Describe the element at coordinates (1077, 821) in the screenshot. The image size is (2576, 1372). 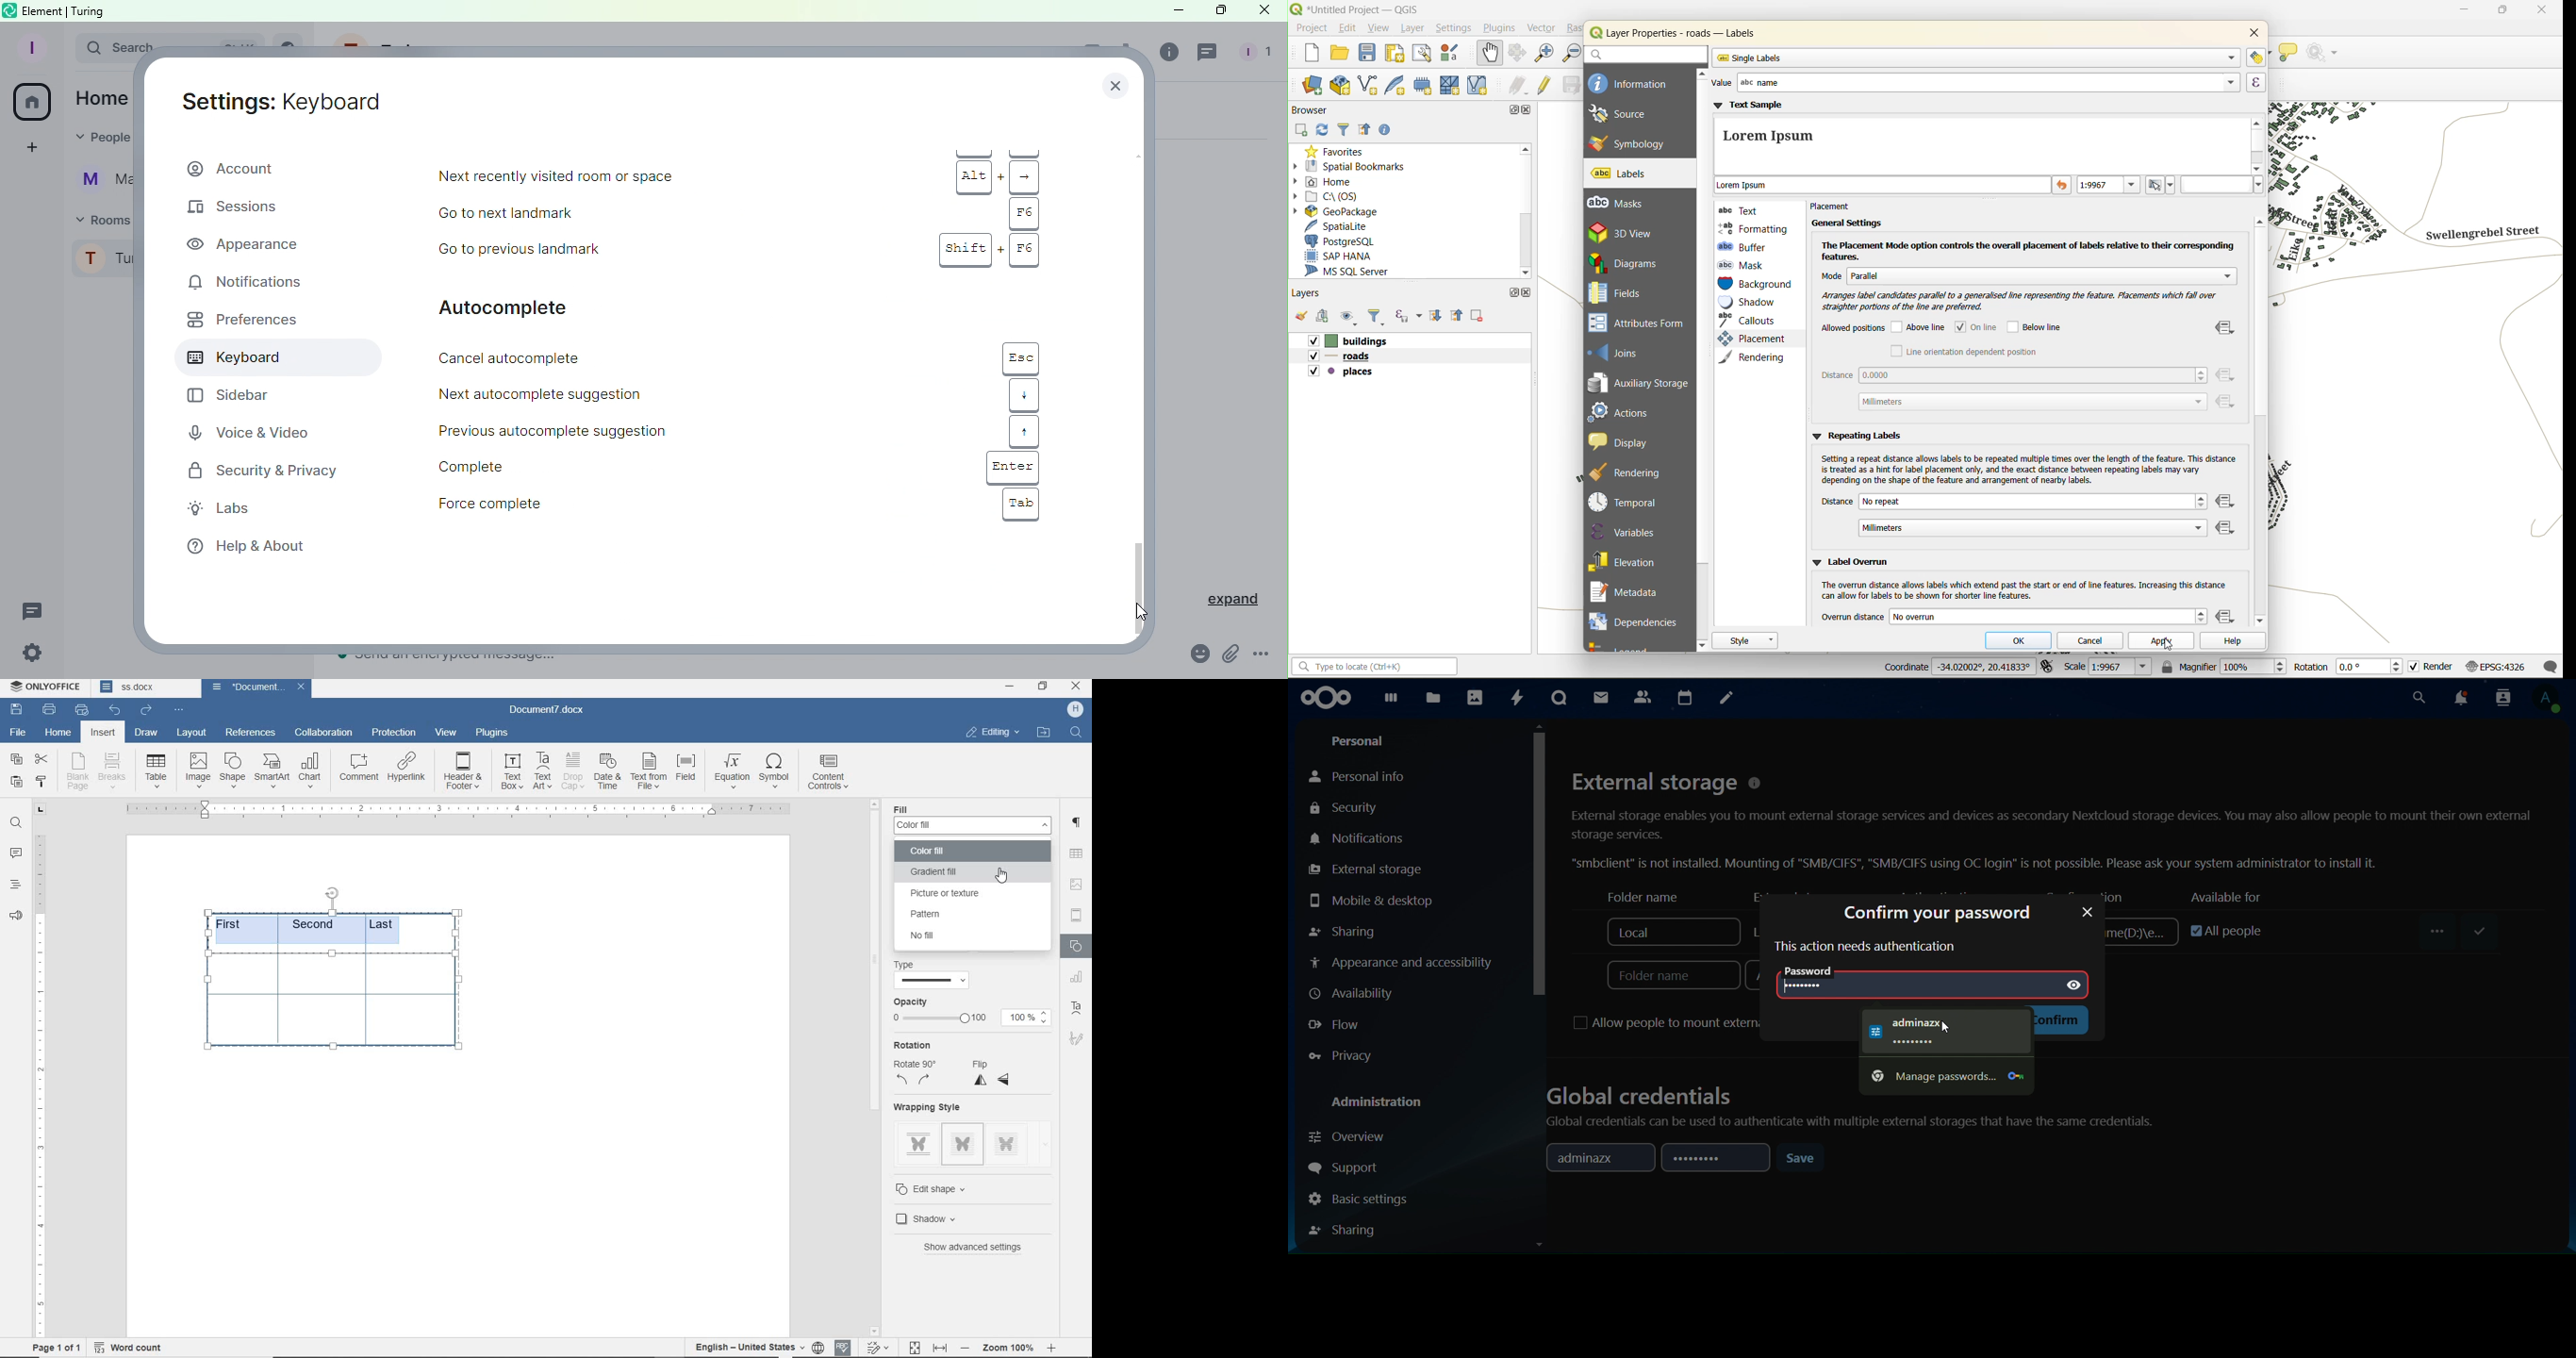
I see `PARAGRAPH SETTINGS` at that location.